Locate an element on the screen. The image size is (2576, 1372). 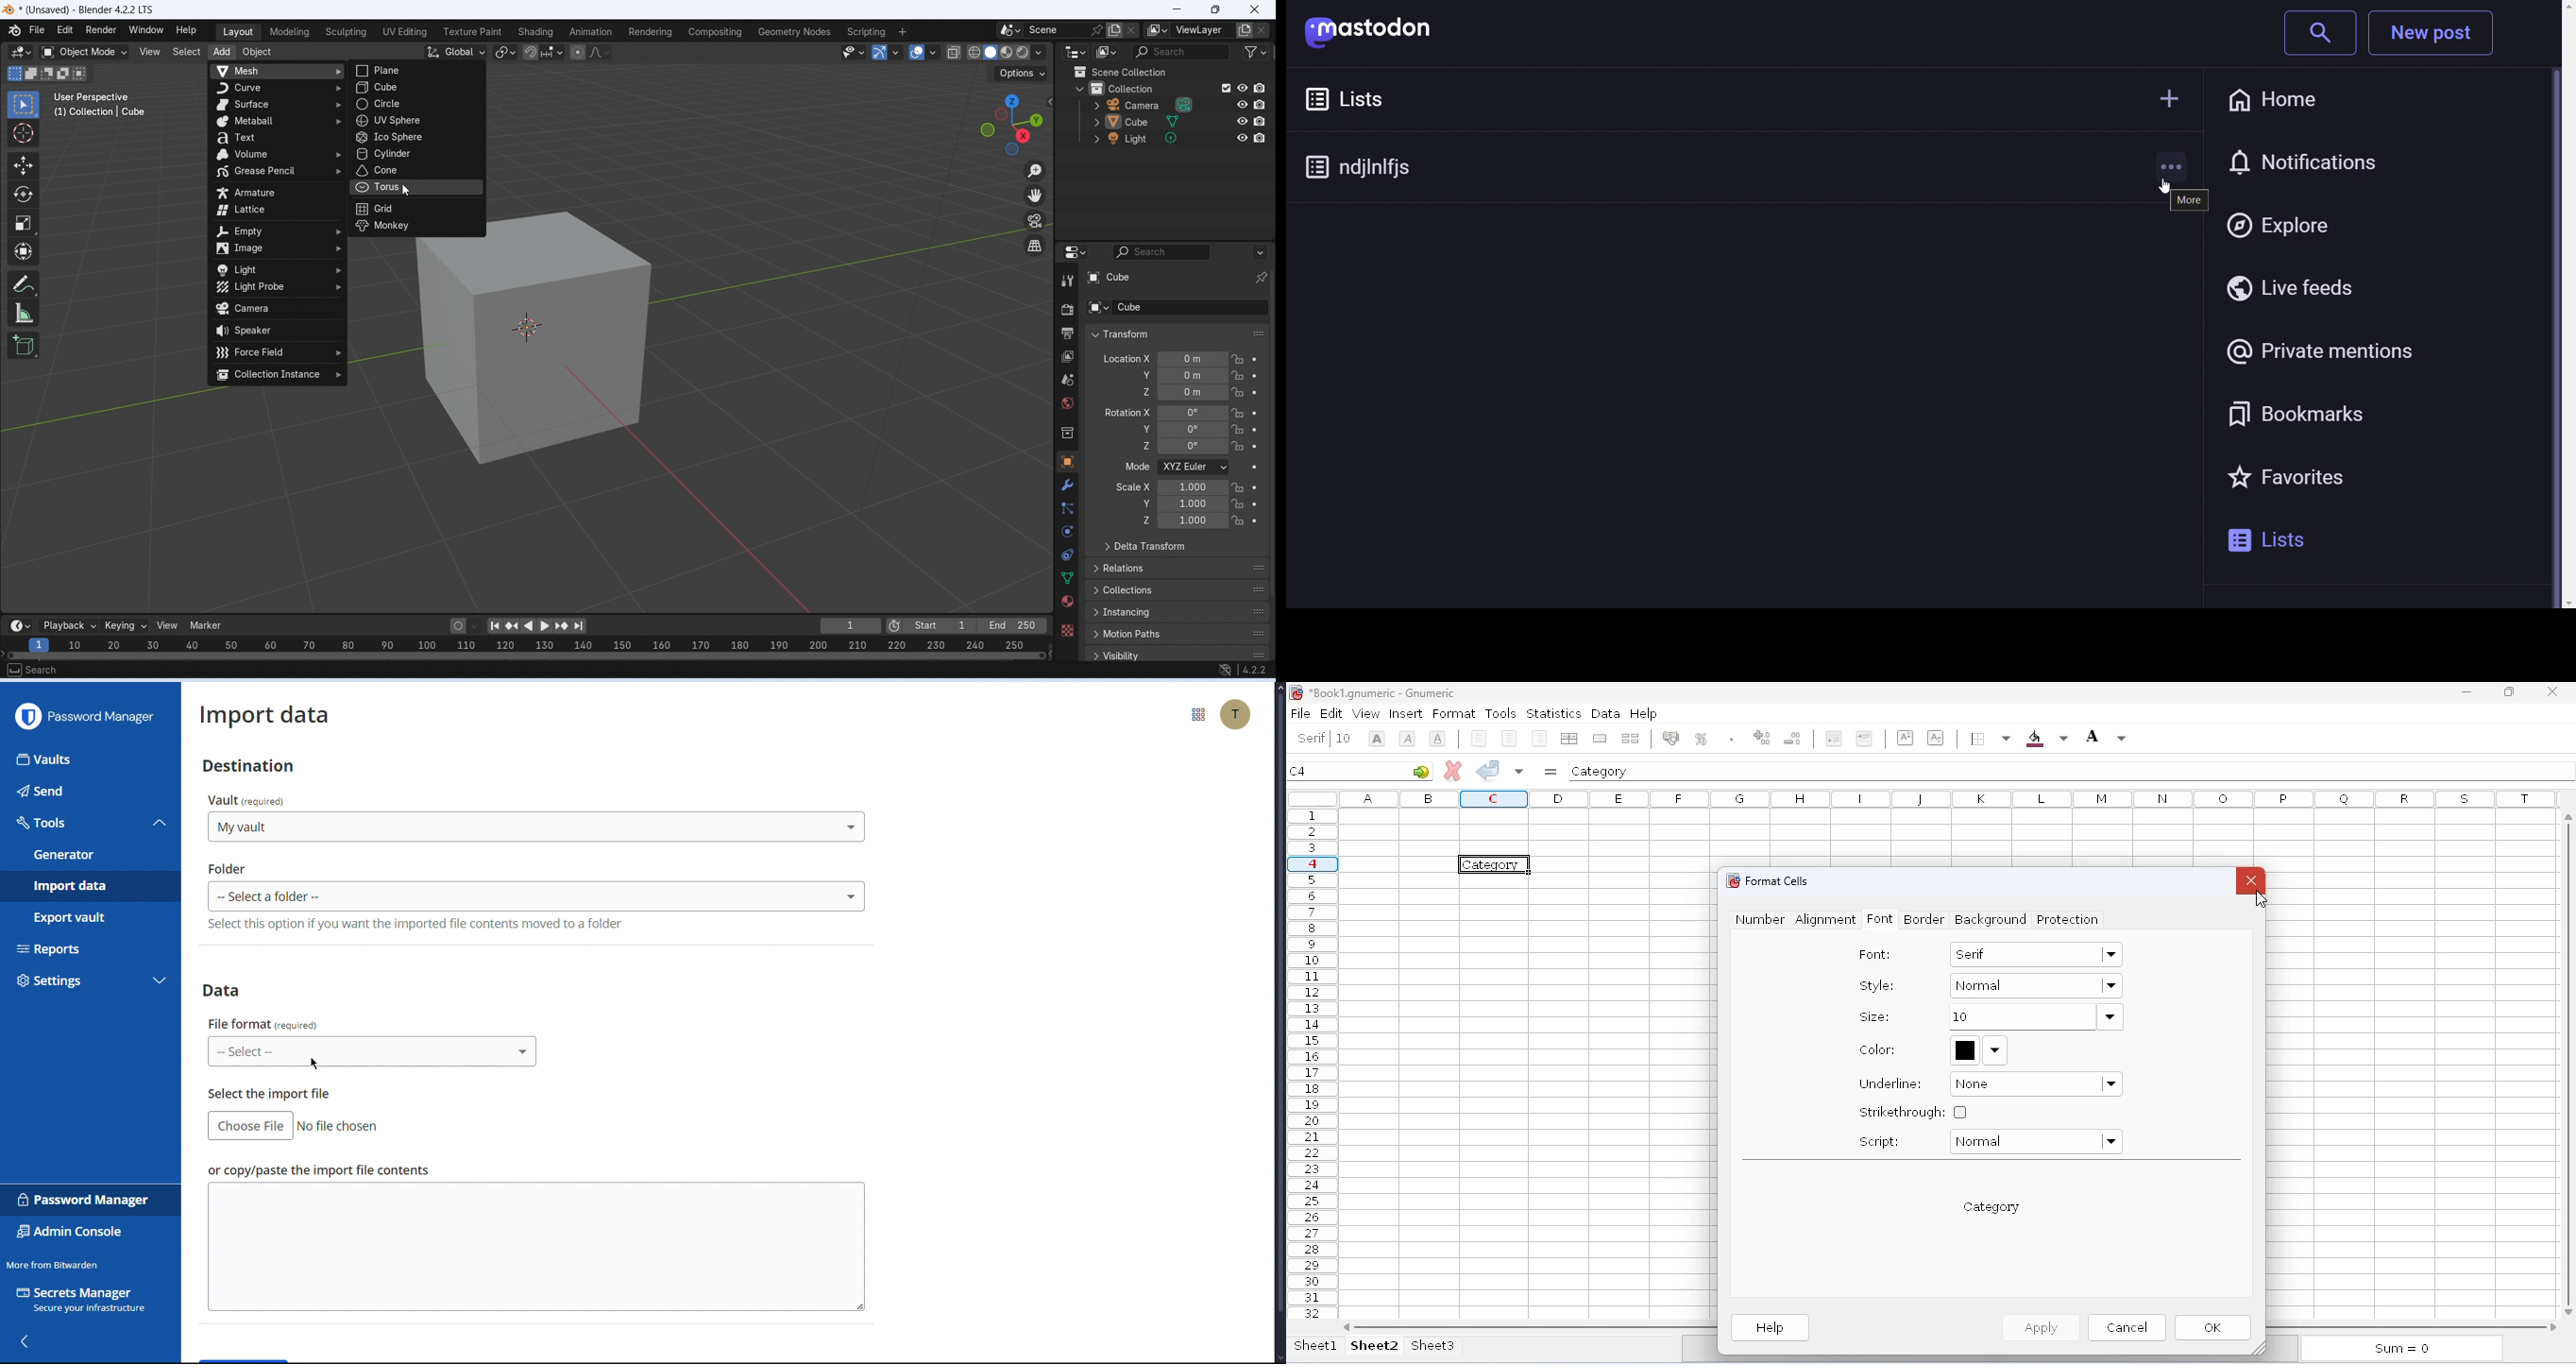
Account is located at coordinates (1237, 714).